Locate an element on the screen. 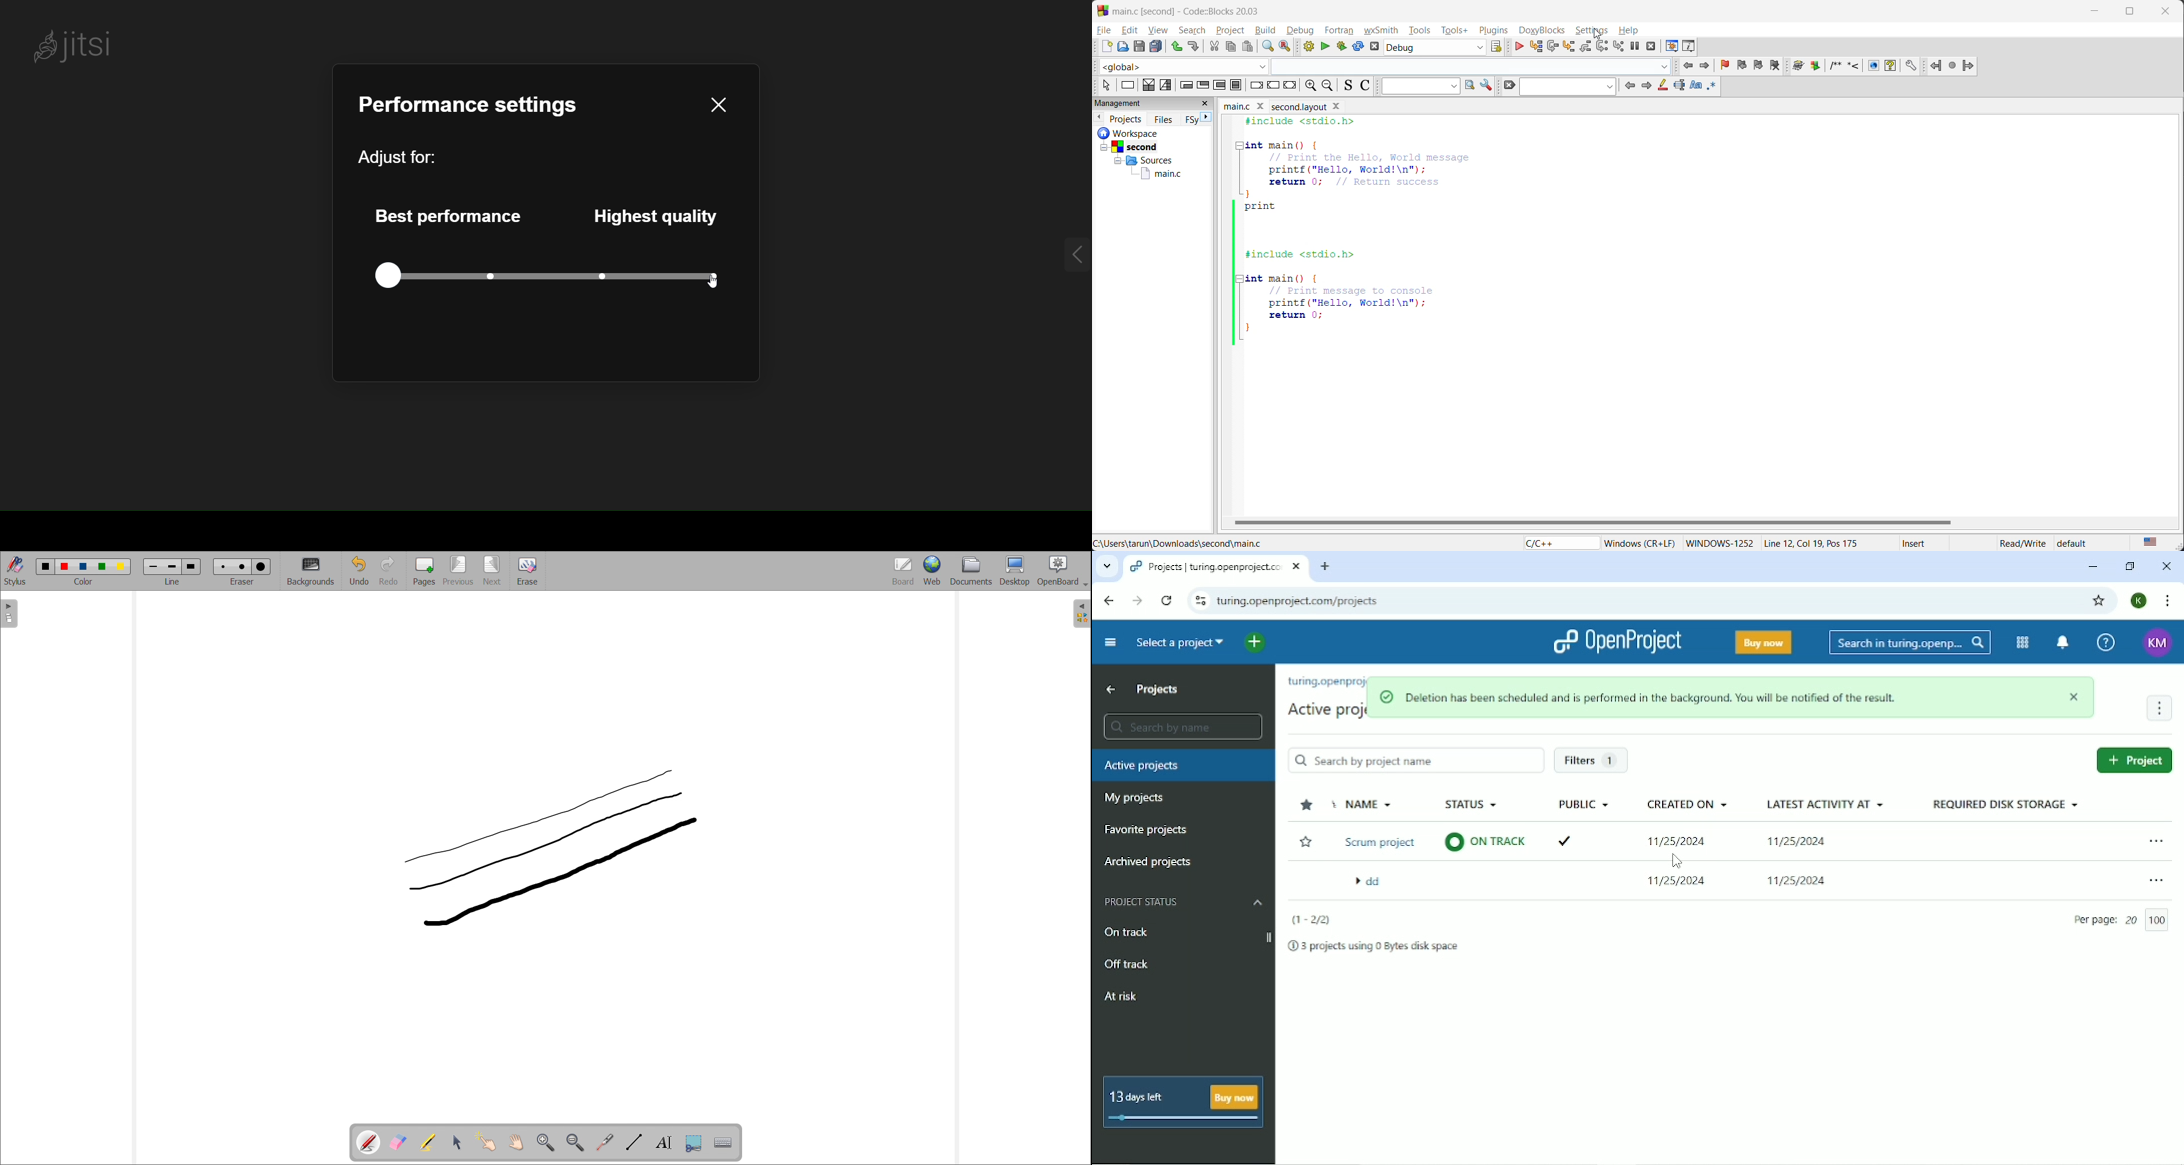  New project is located at coordinates (2132, 759).